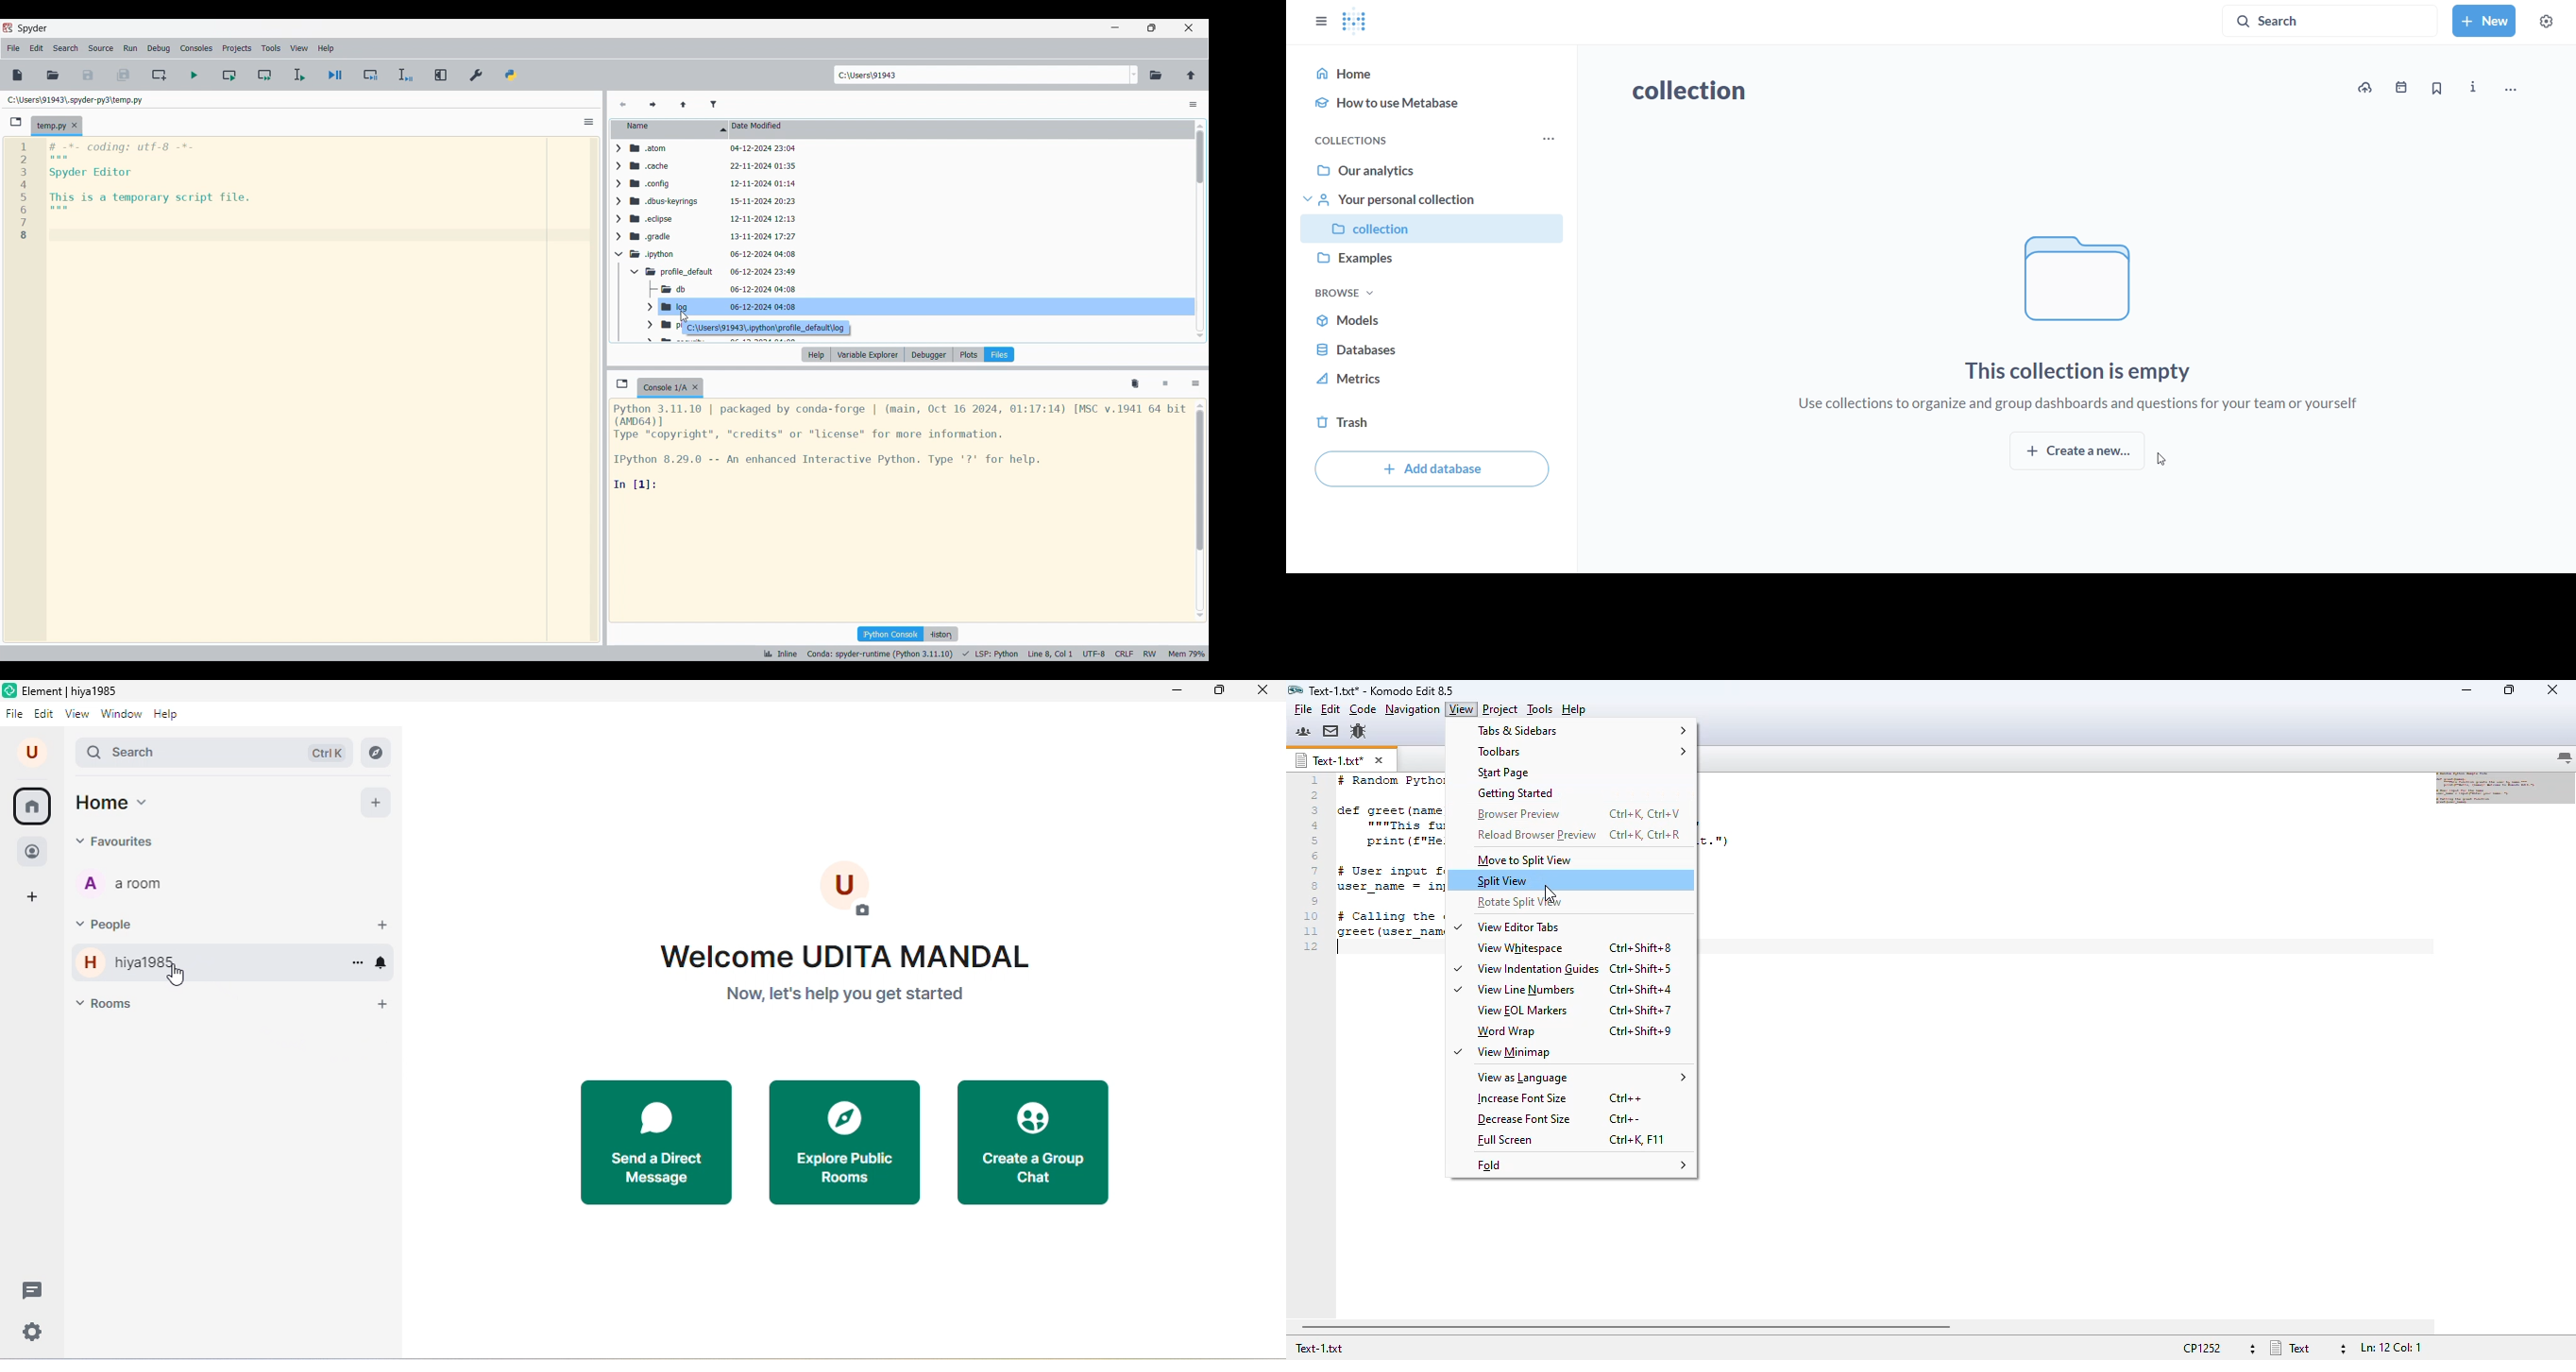 The height and width of the screenshot is (1372, 2576). Describe the element at coordinates (623, 105) in the screenshot. I see `Previous` at that location.